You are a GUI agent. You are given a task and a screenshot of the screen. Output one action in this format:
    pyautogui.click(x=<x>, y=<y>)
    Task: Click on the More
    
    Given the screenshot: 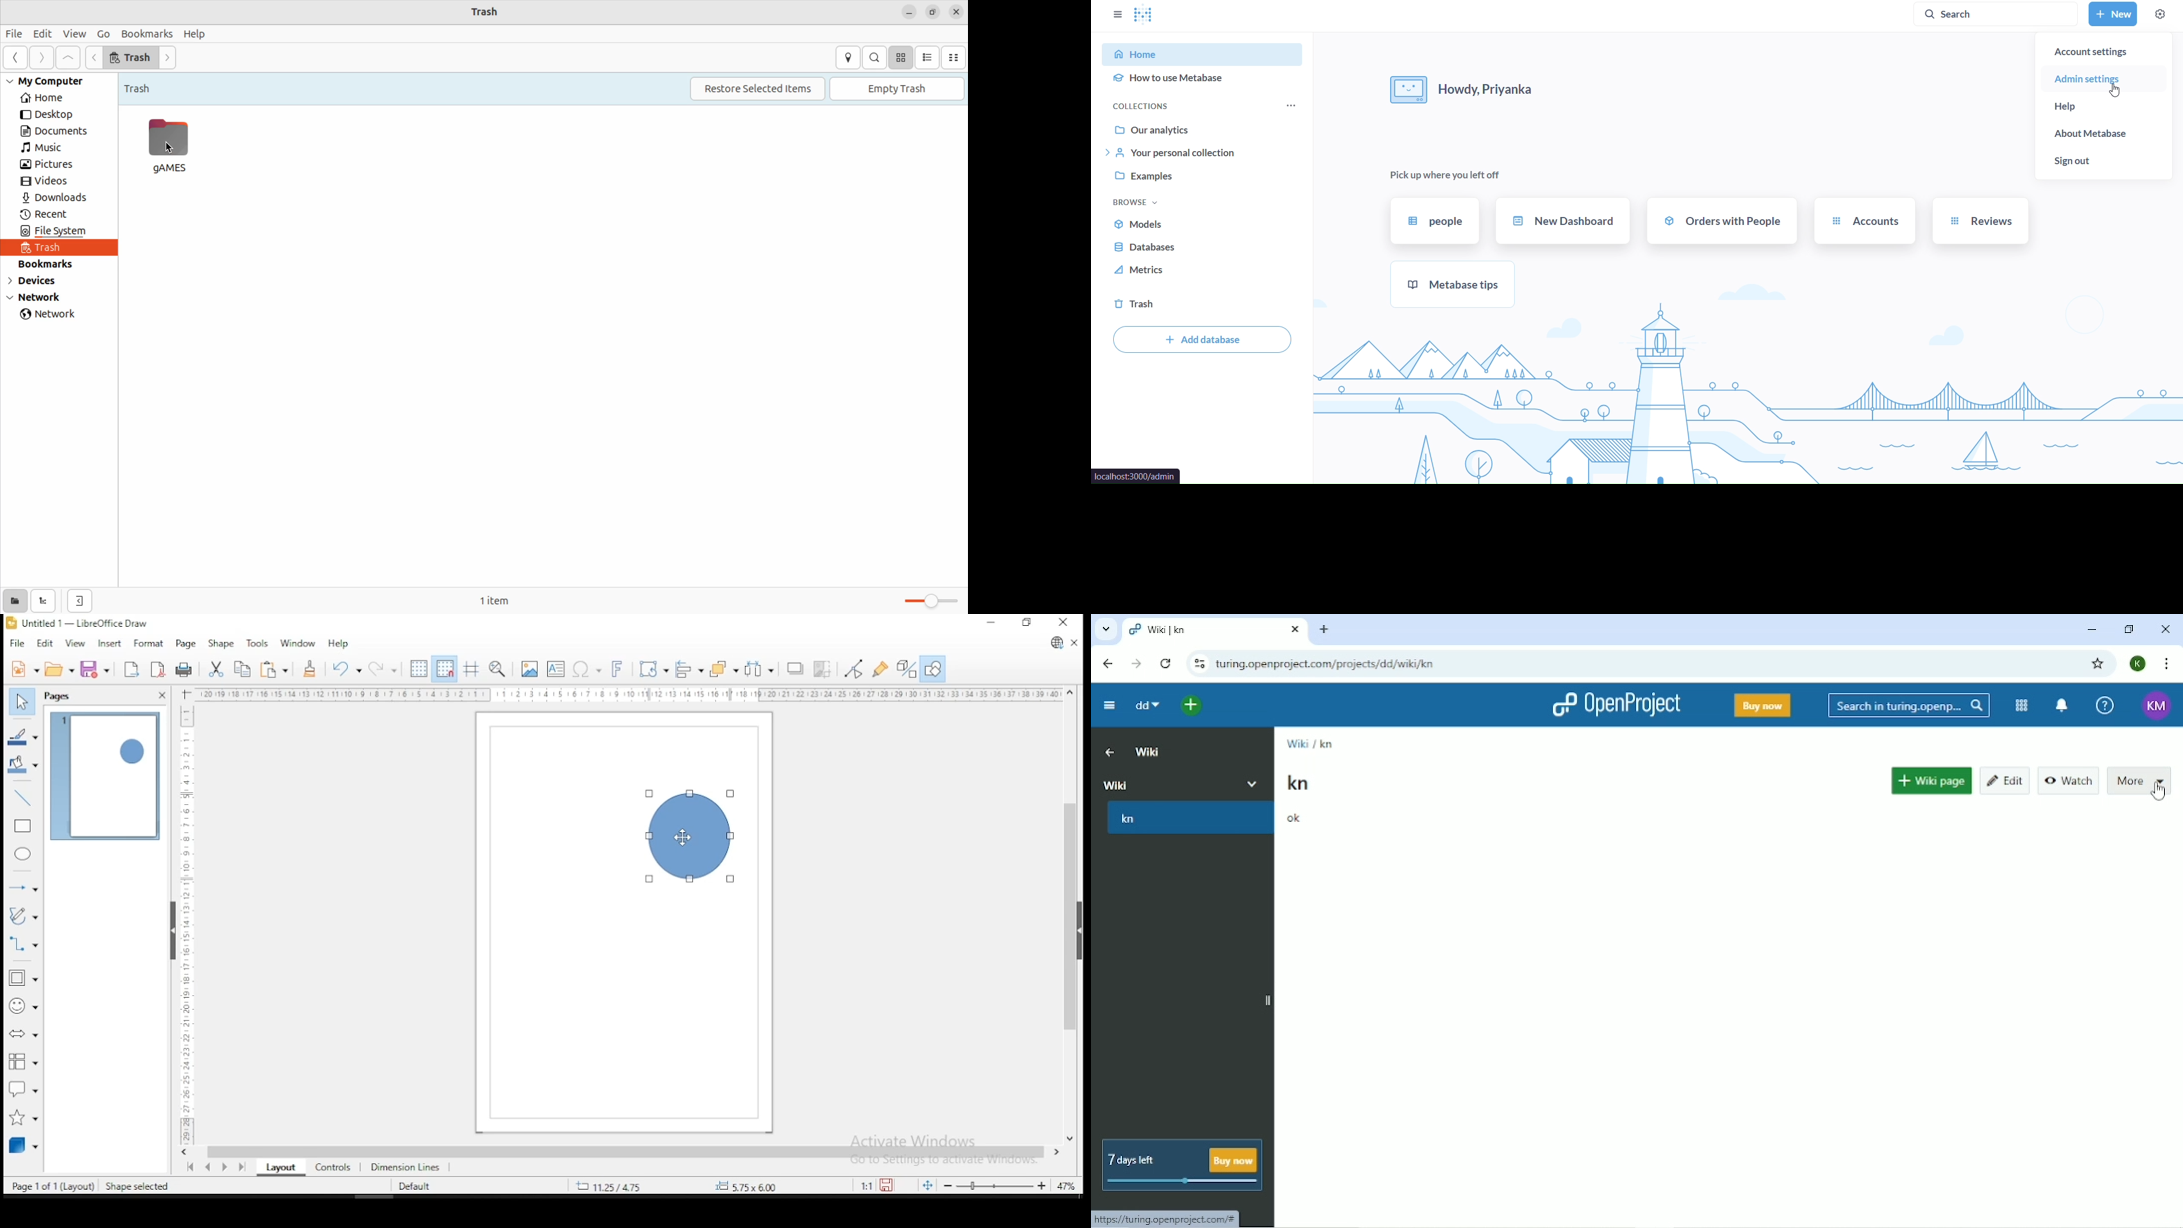 What is the action you would take?
    pyautogui.click(x=2139, y=779)
    